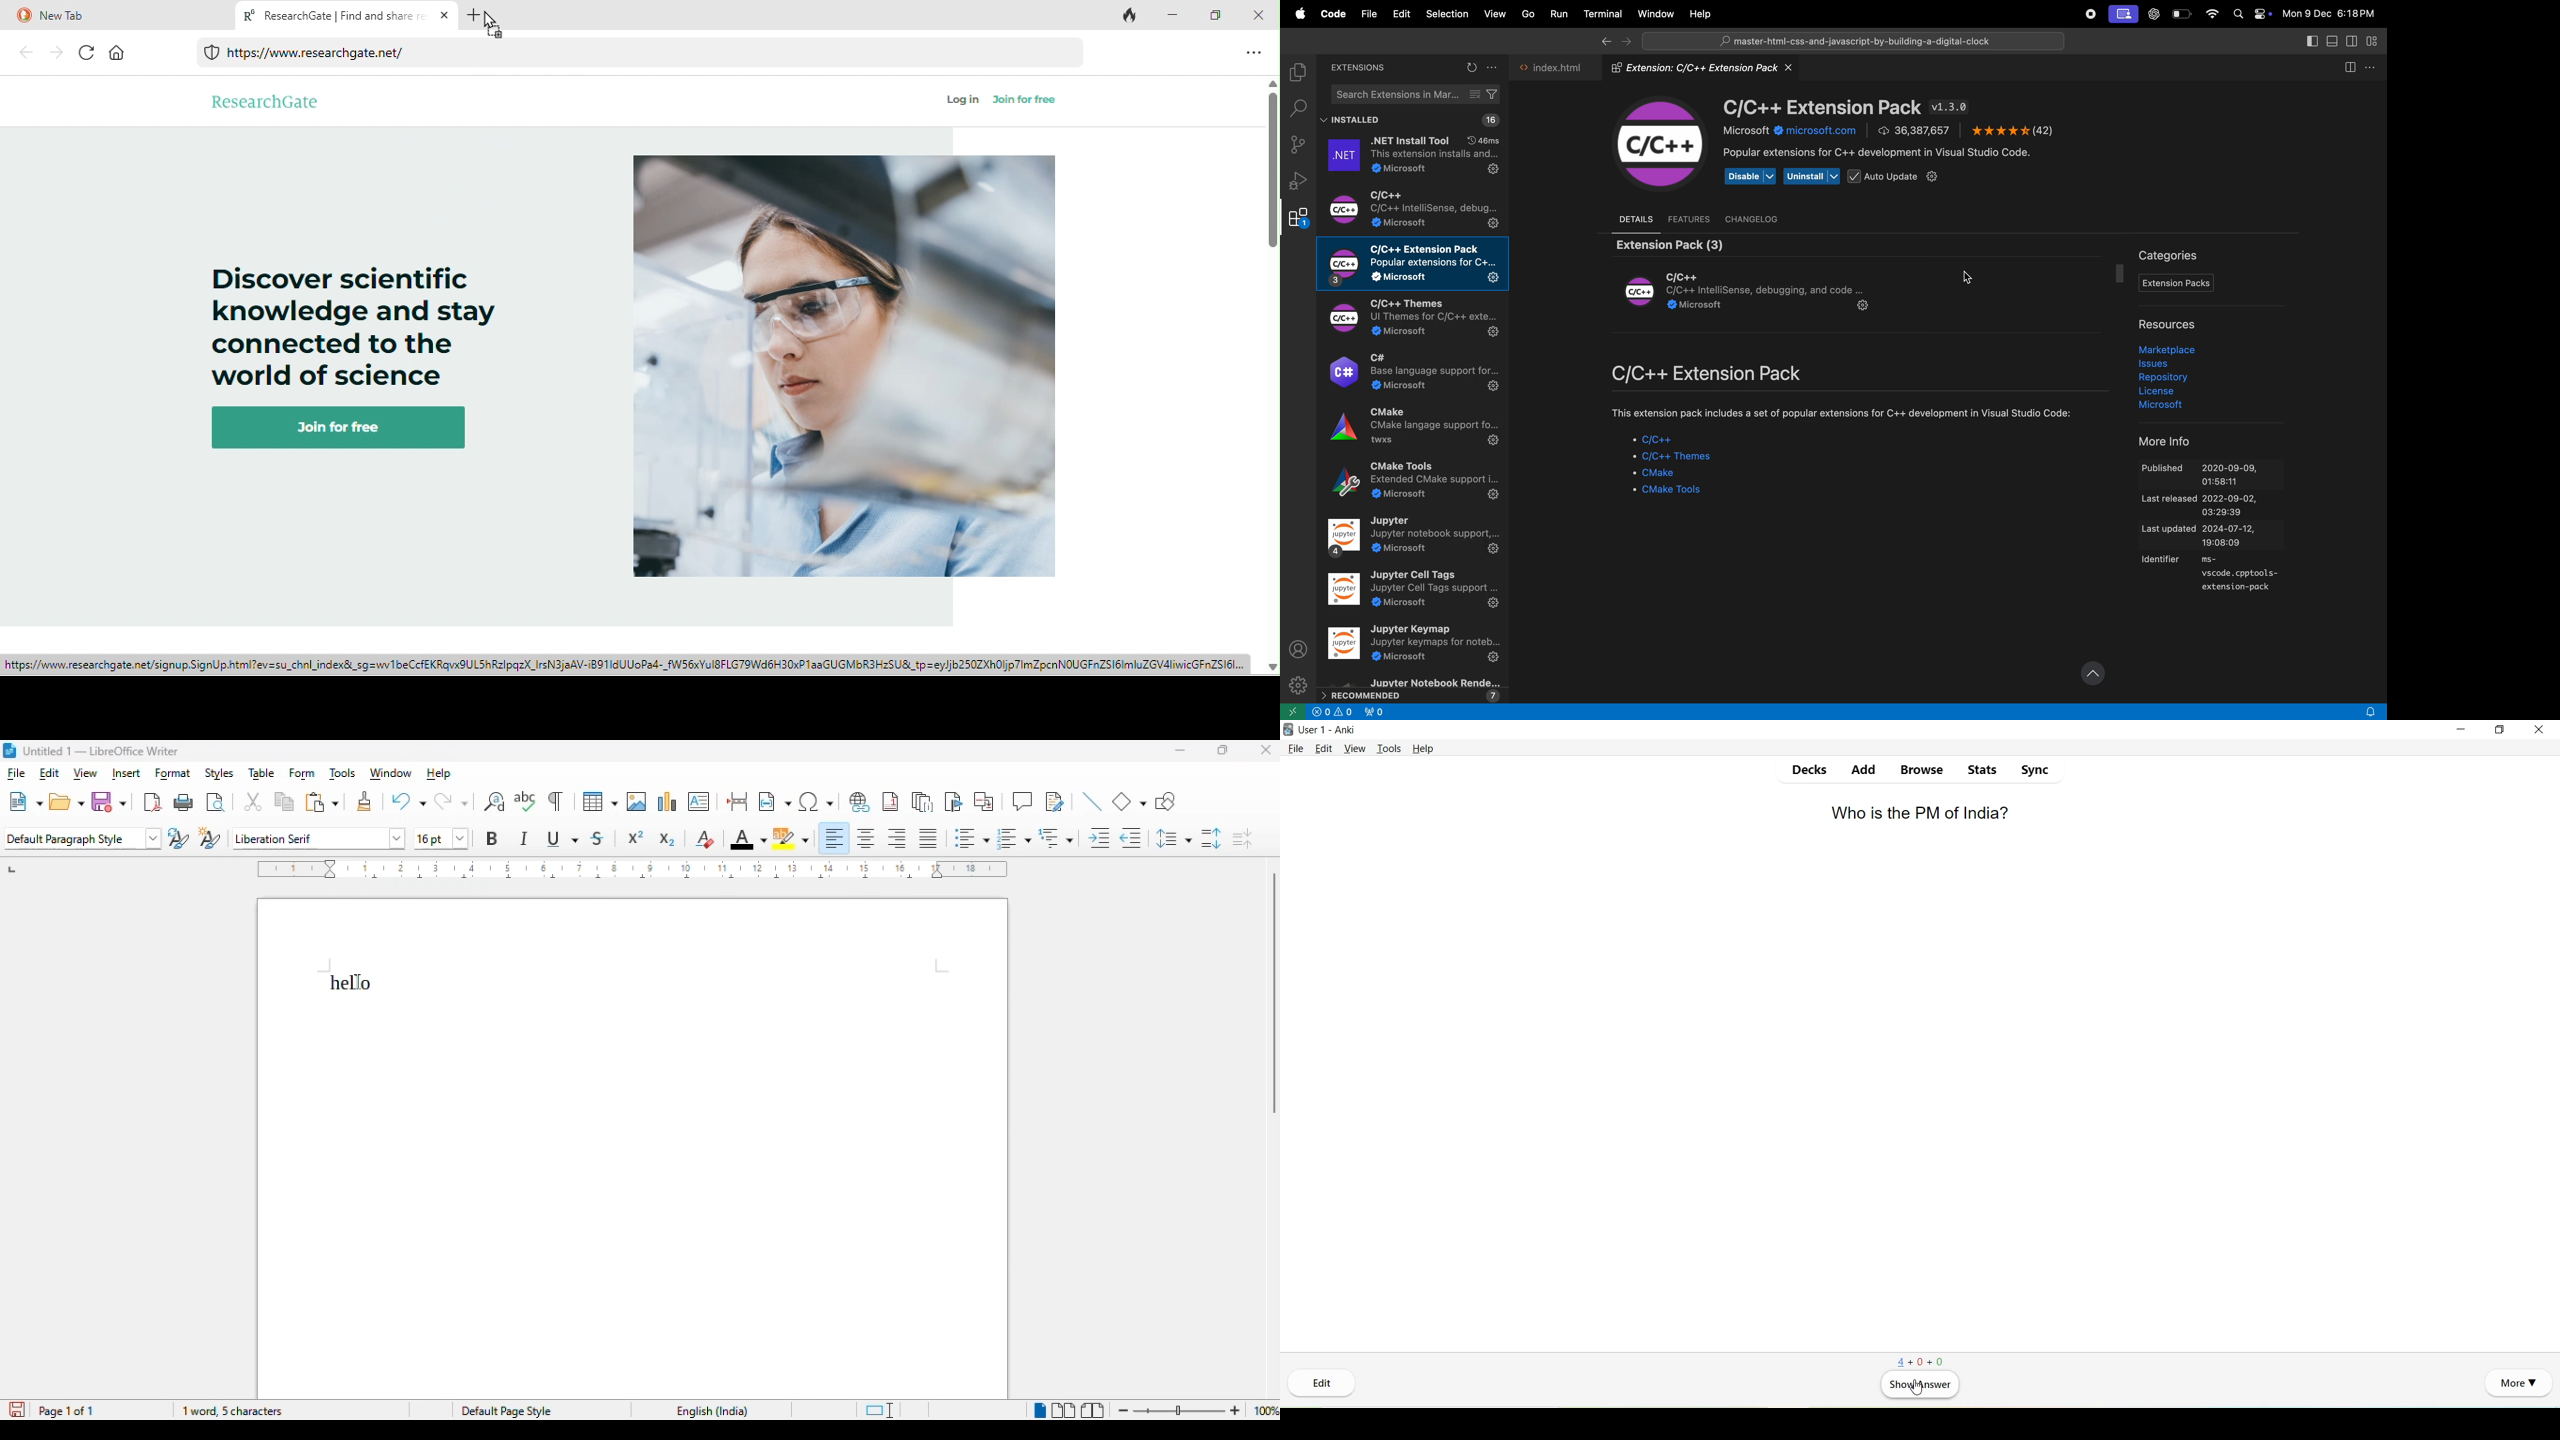 The width and height of the screenshot is (2576, 1456). I want to click on go back, so click(1604, 41).